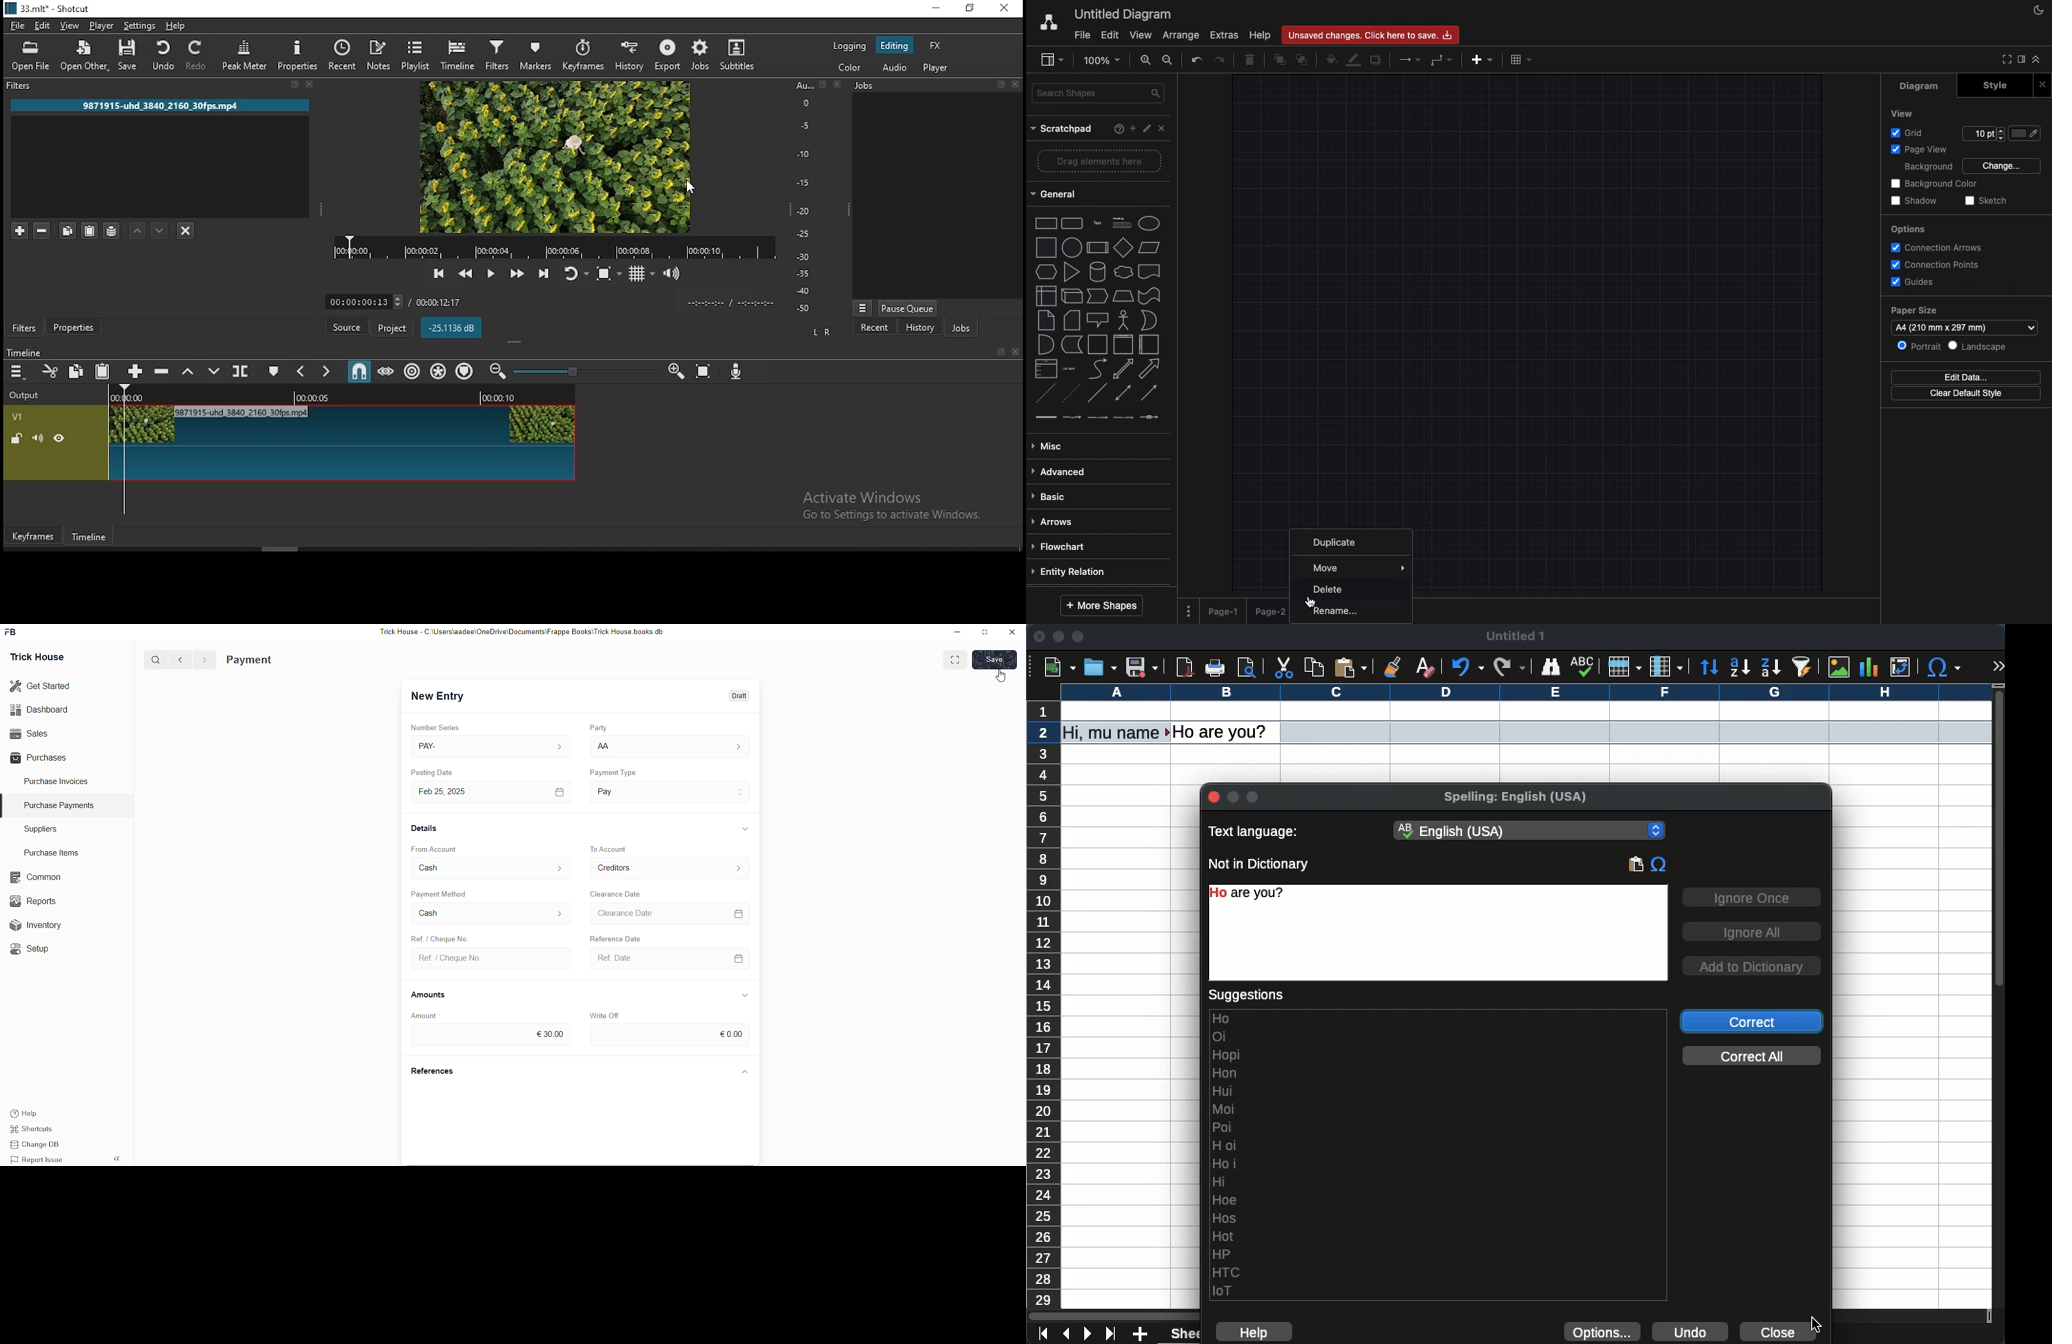 Image resolution: width=2072 pixels, height=1344 pixels. Describe the element at coordinates (728, 1035) in the screenshot. I see `€0.00` at that location.